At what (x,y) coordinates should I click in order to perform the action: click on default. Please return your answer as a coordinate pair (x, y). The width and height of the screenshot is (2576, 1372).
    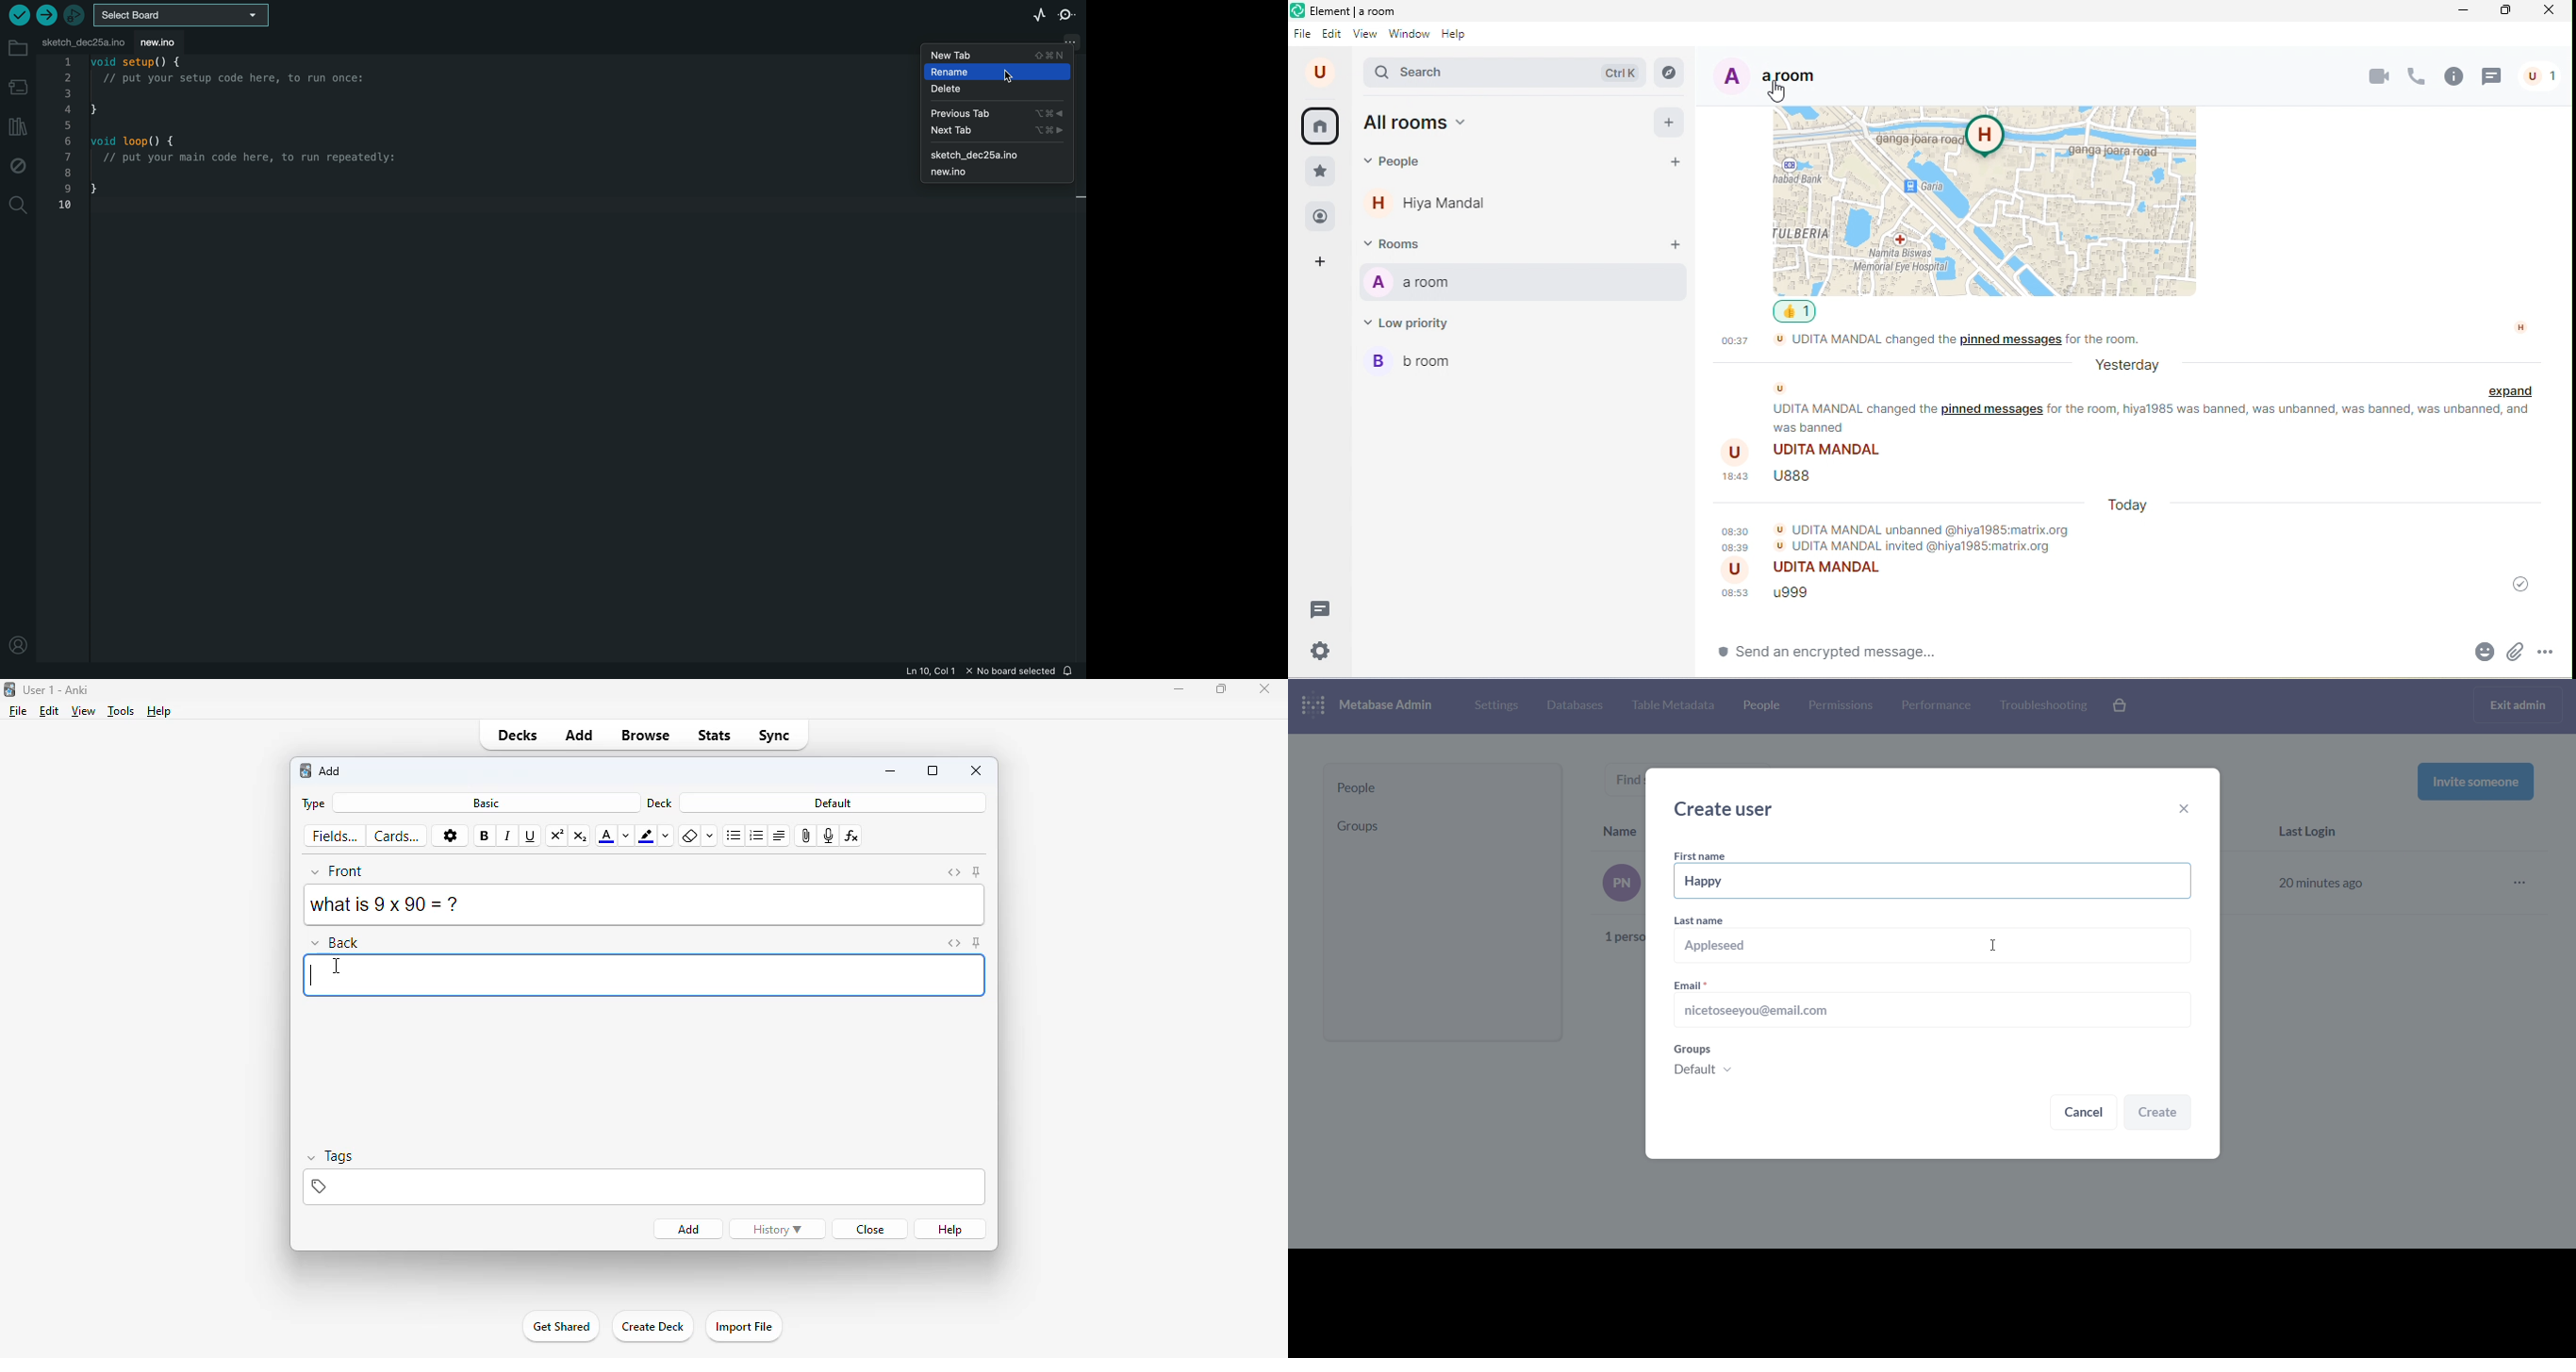
    Looking at the image, I should click on (834, 803).